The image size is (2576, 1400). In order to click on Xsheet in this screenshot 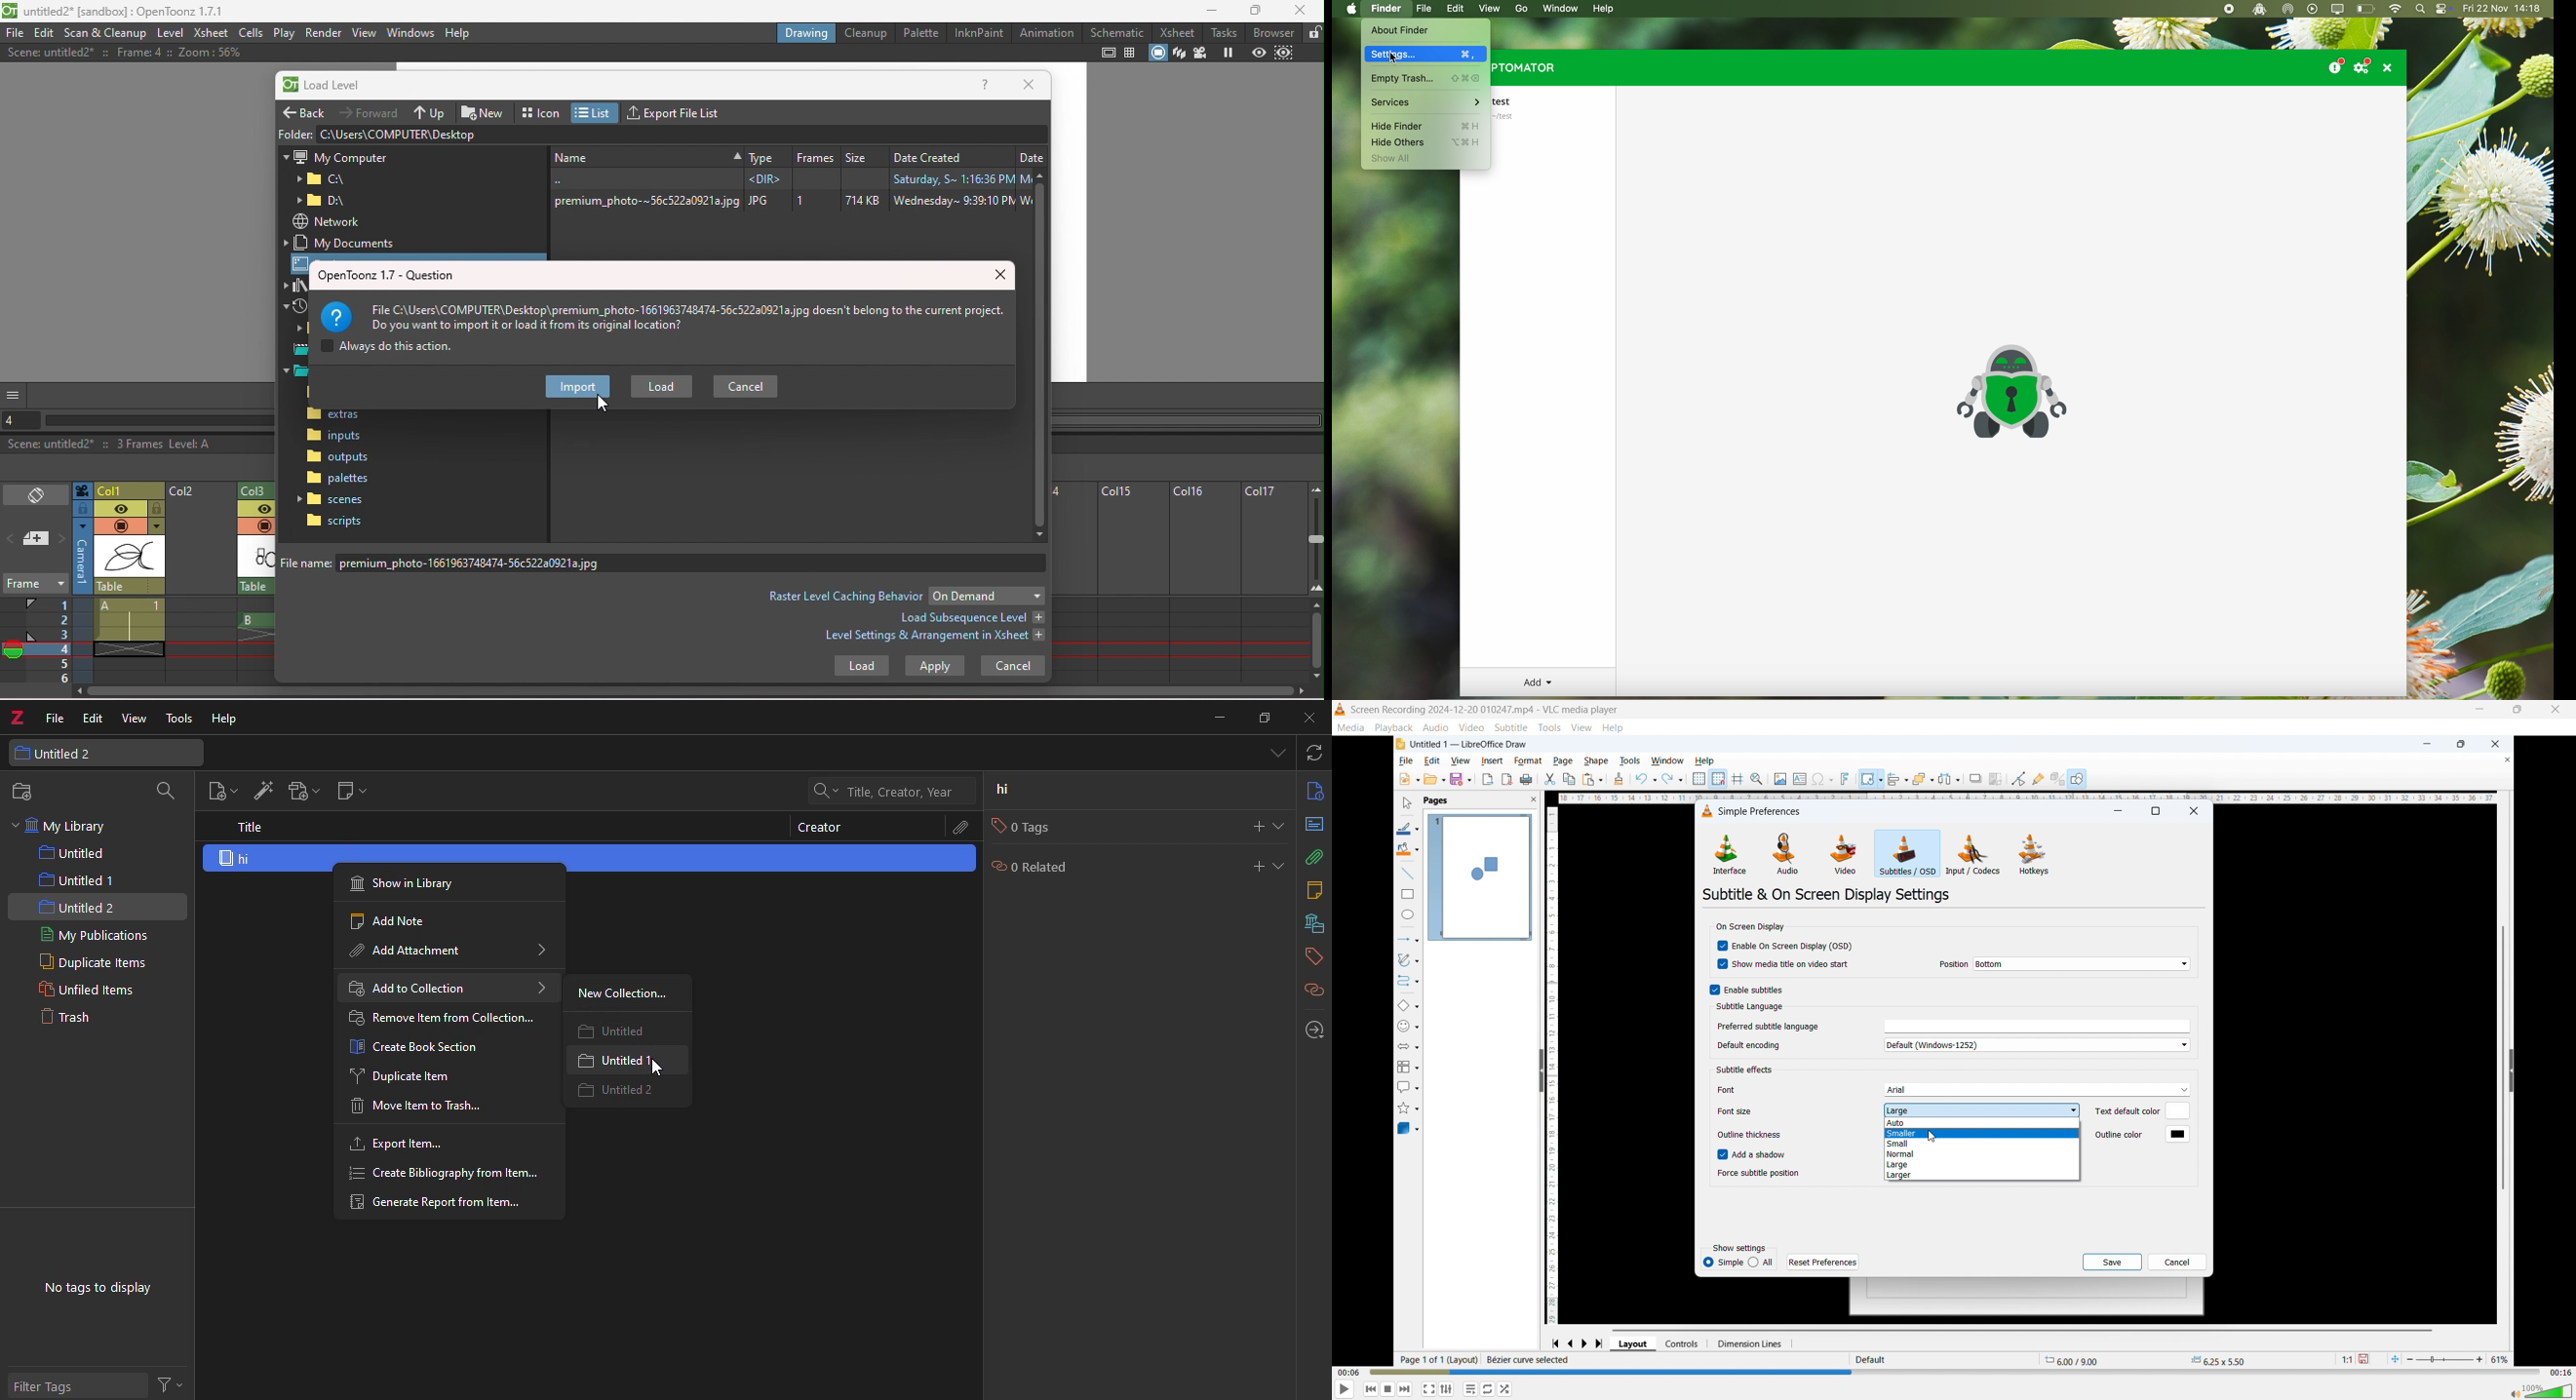, I will do `click(1180, 32)`.